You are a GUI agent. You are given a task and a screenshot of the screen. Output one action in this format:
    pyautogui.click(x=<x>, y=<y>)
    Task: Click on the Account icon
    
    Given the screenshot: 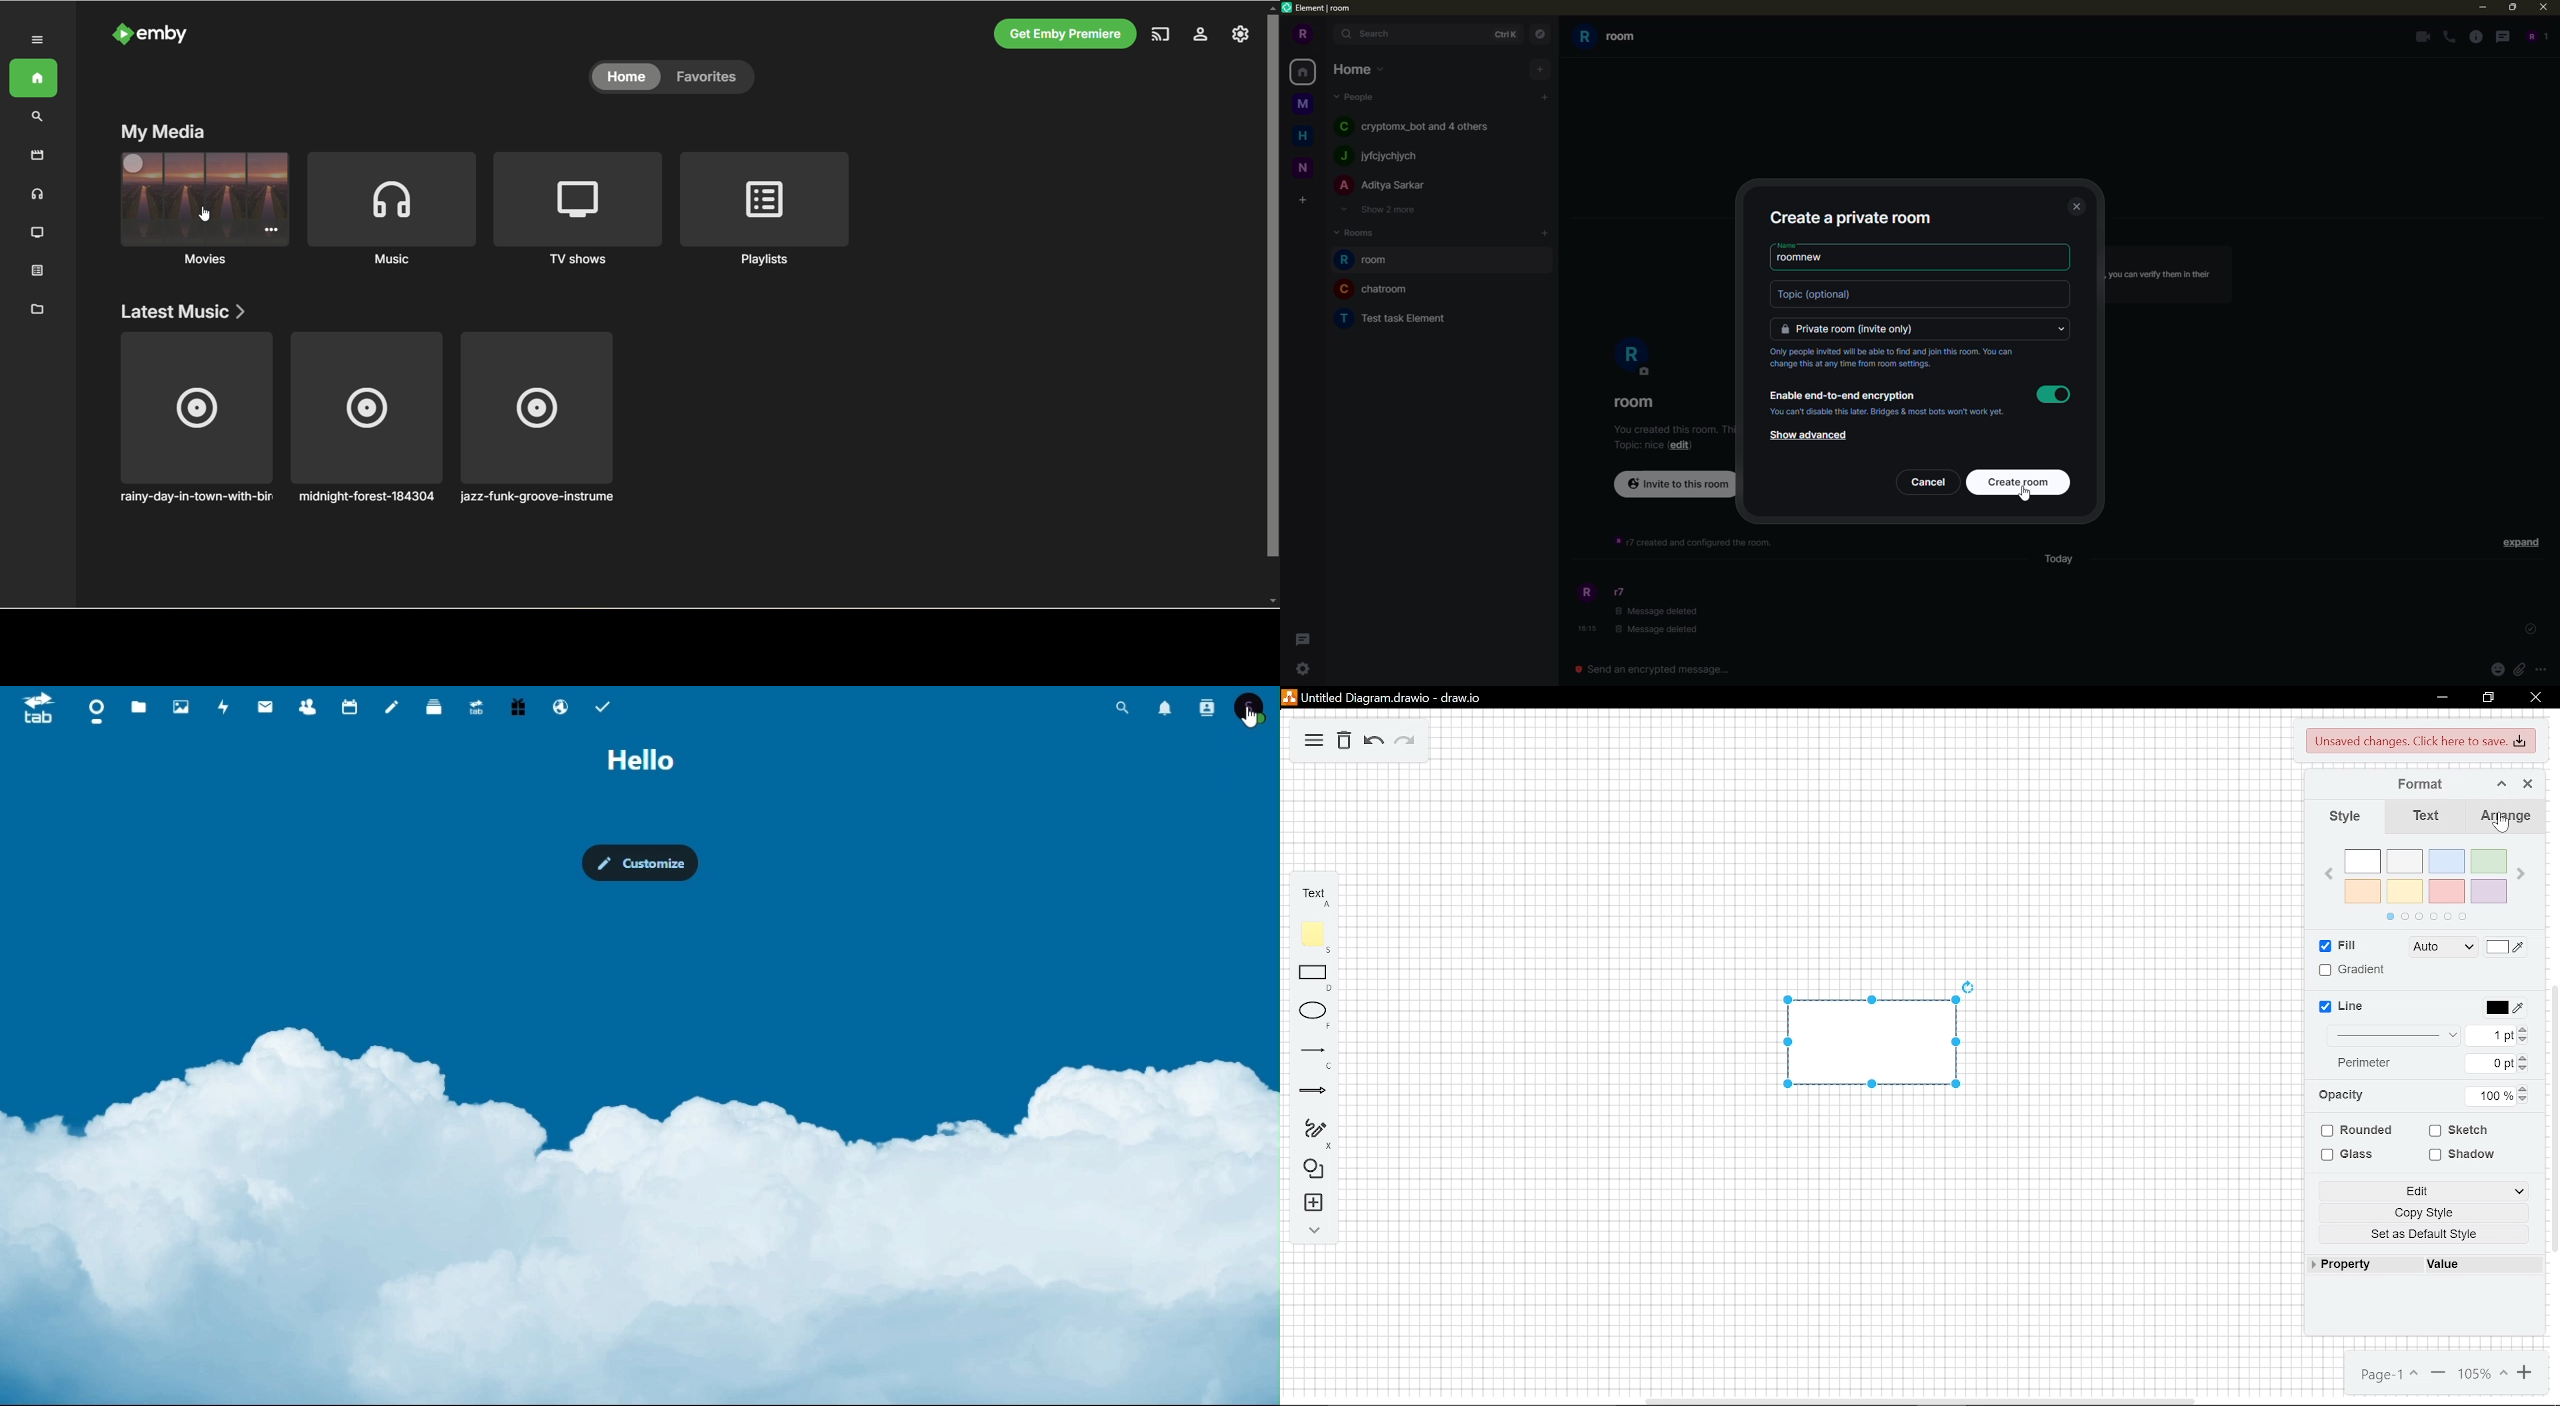 What is the action you would take?
    pyautogui.click(x=1251, y=710)
    